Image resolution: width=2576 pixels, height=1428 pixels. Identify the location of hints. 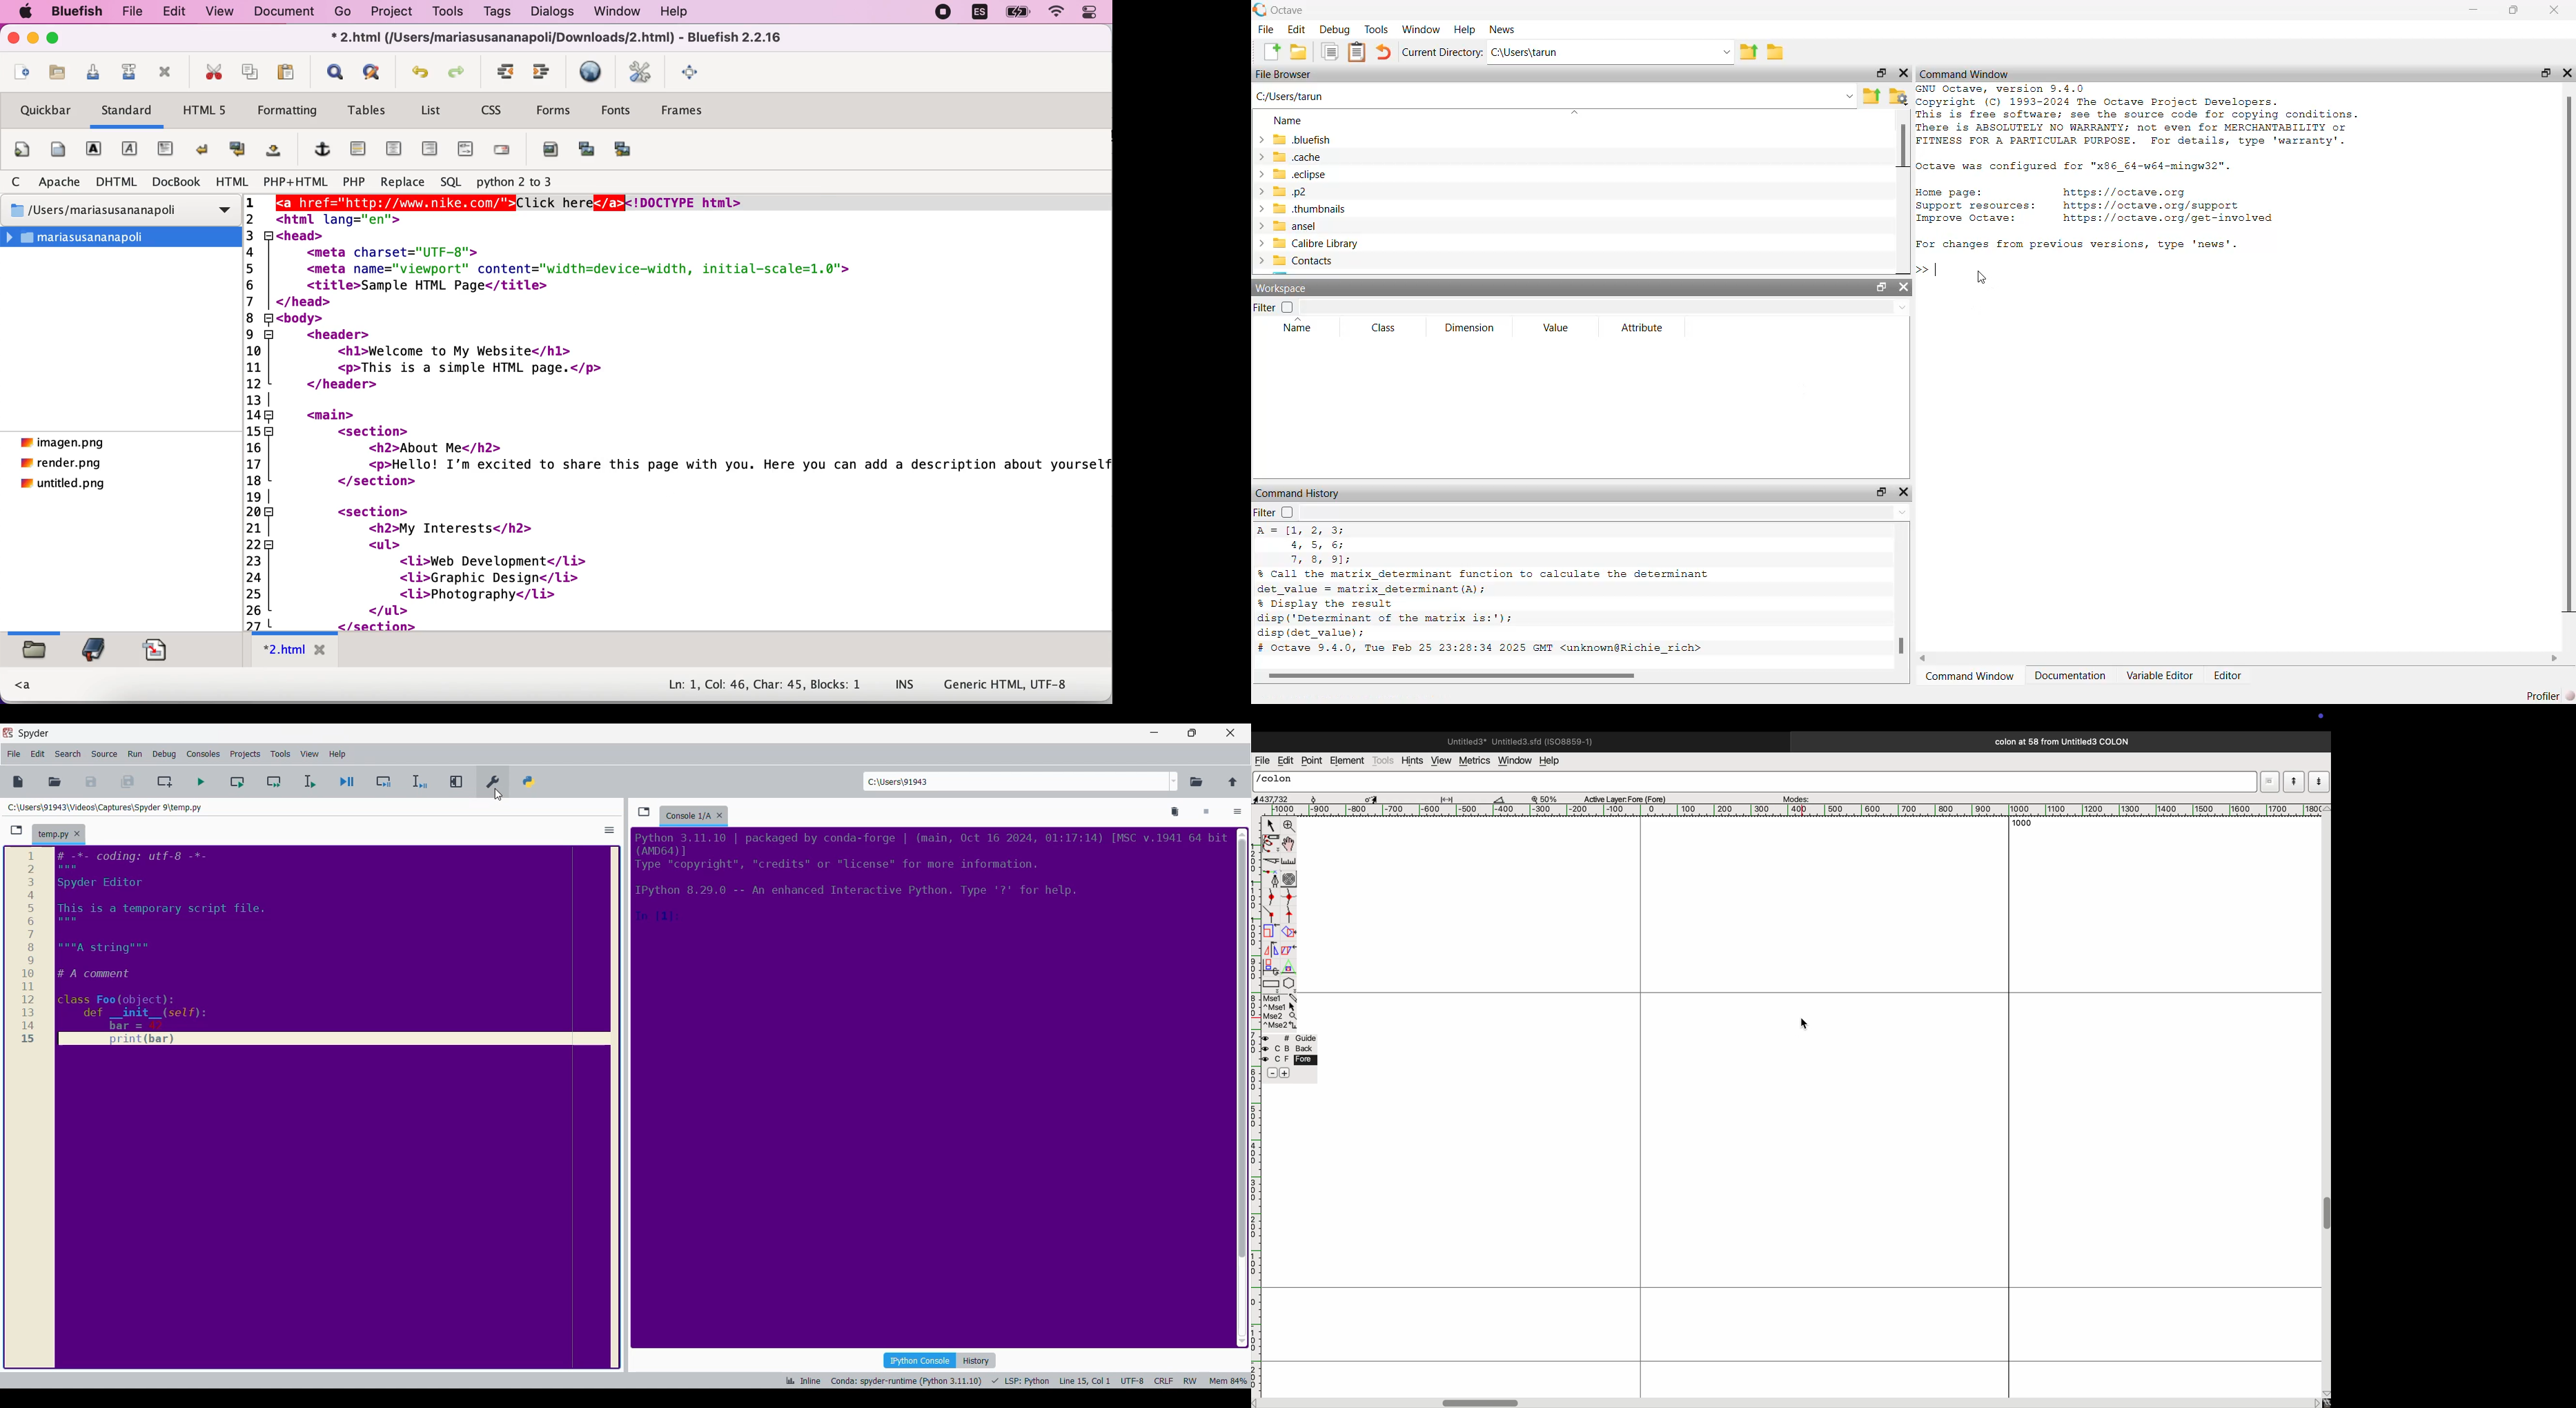
(1413, 759).